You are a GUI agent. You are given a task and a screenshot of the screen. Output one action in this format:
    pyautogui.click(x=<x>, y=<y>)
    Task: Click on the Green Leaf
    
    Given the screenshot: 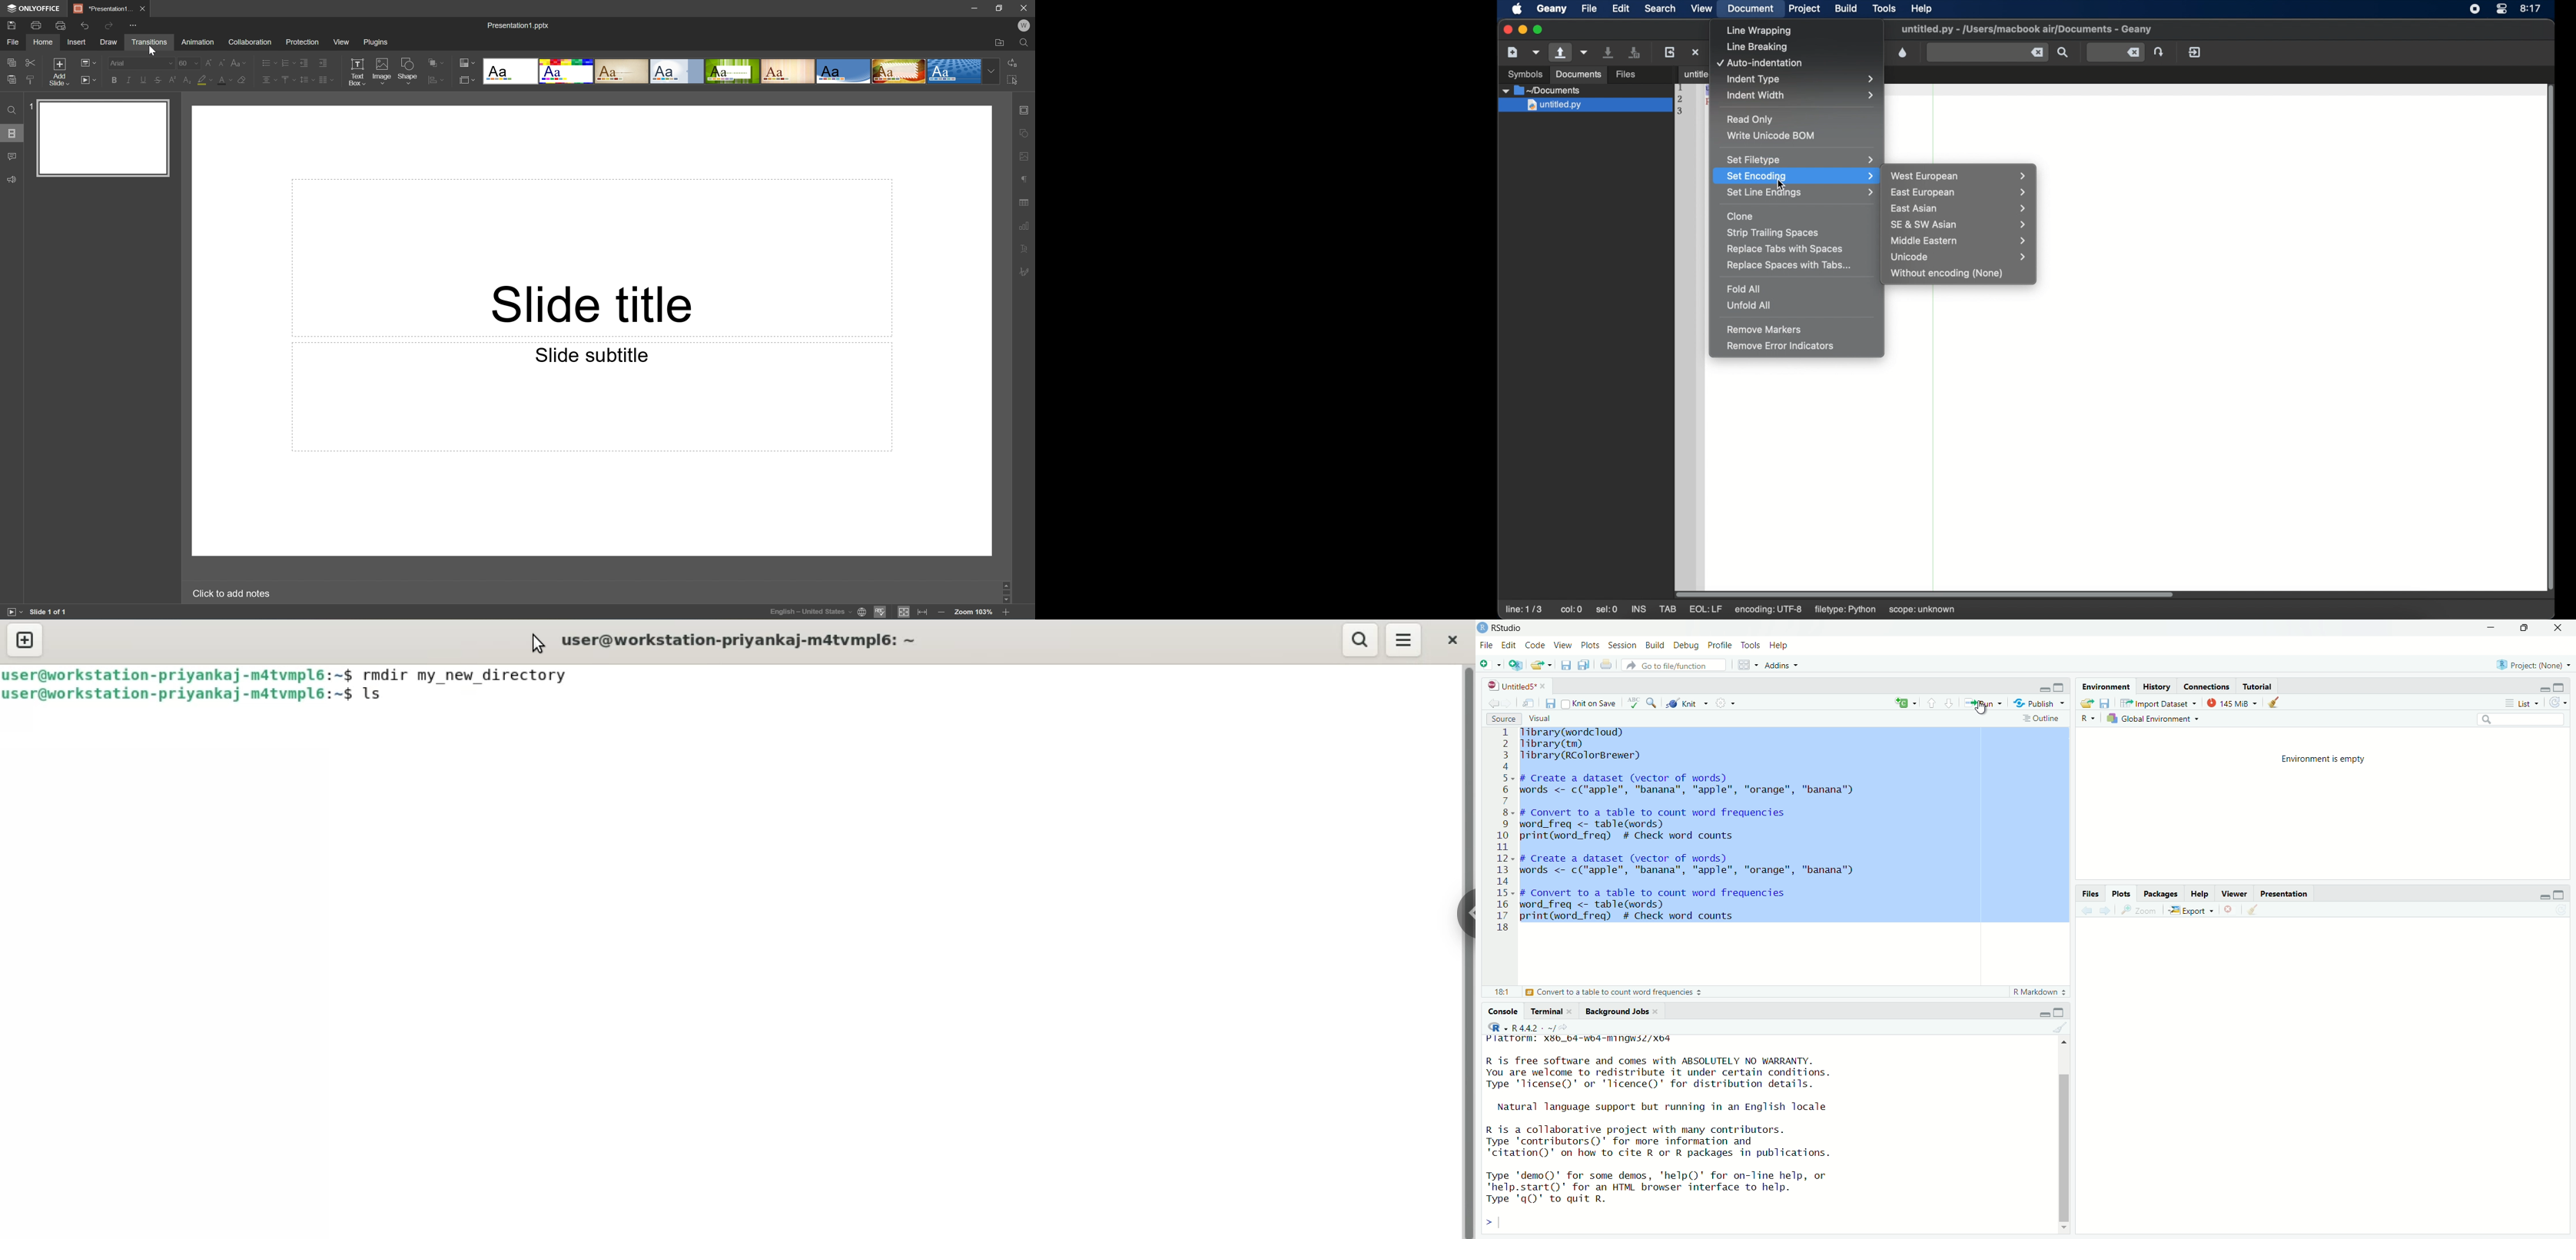 What is the action you would take?
    pyautogui.click(x=733, y=72)
    